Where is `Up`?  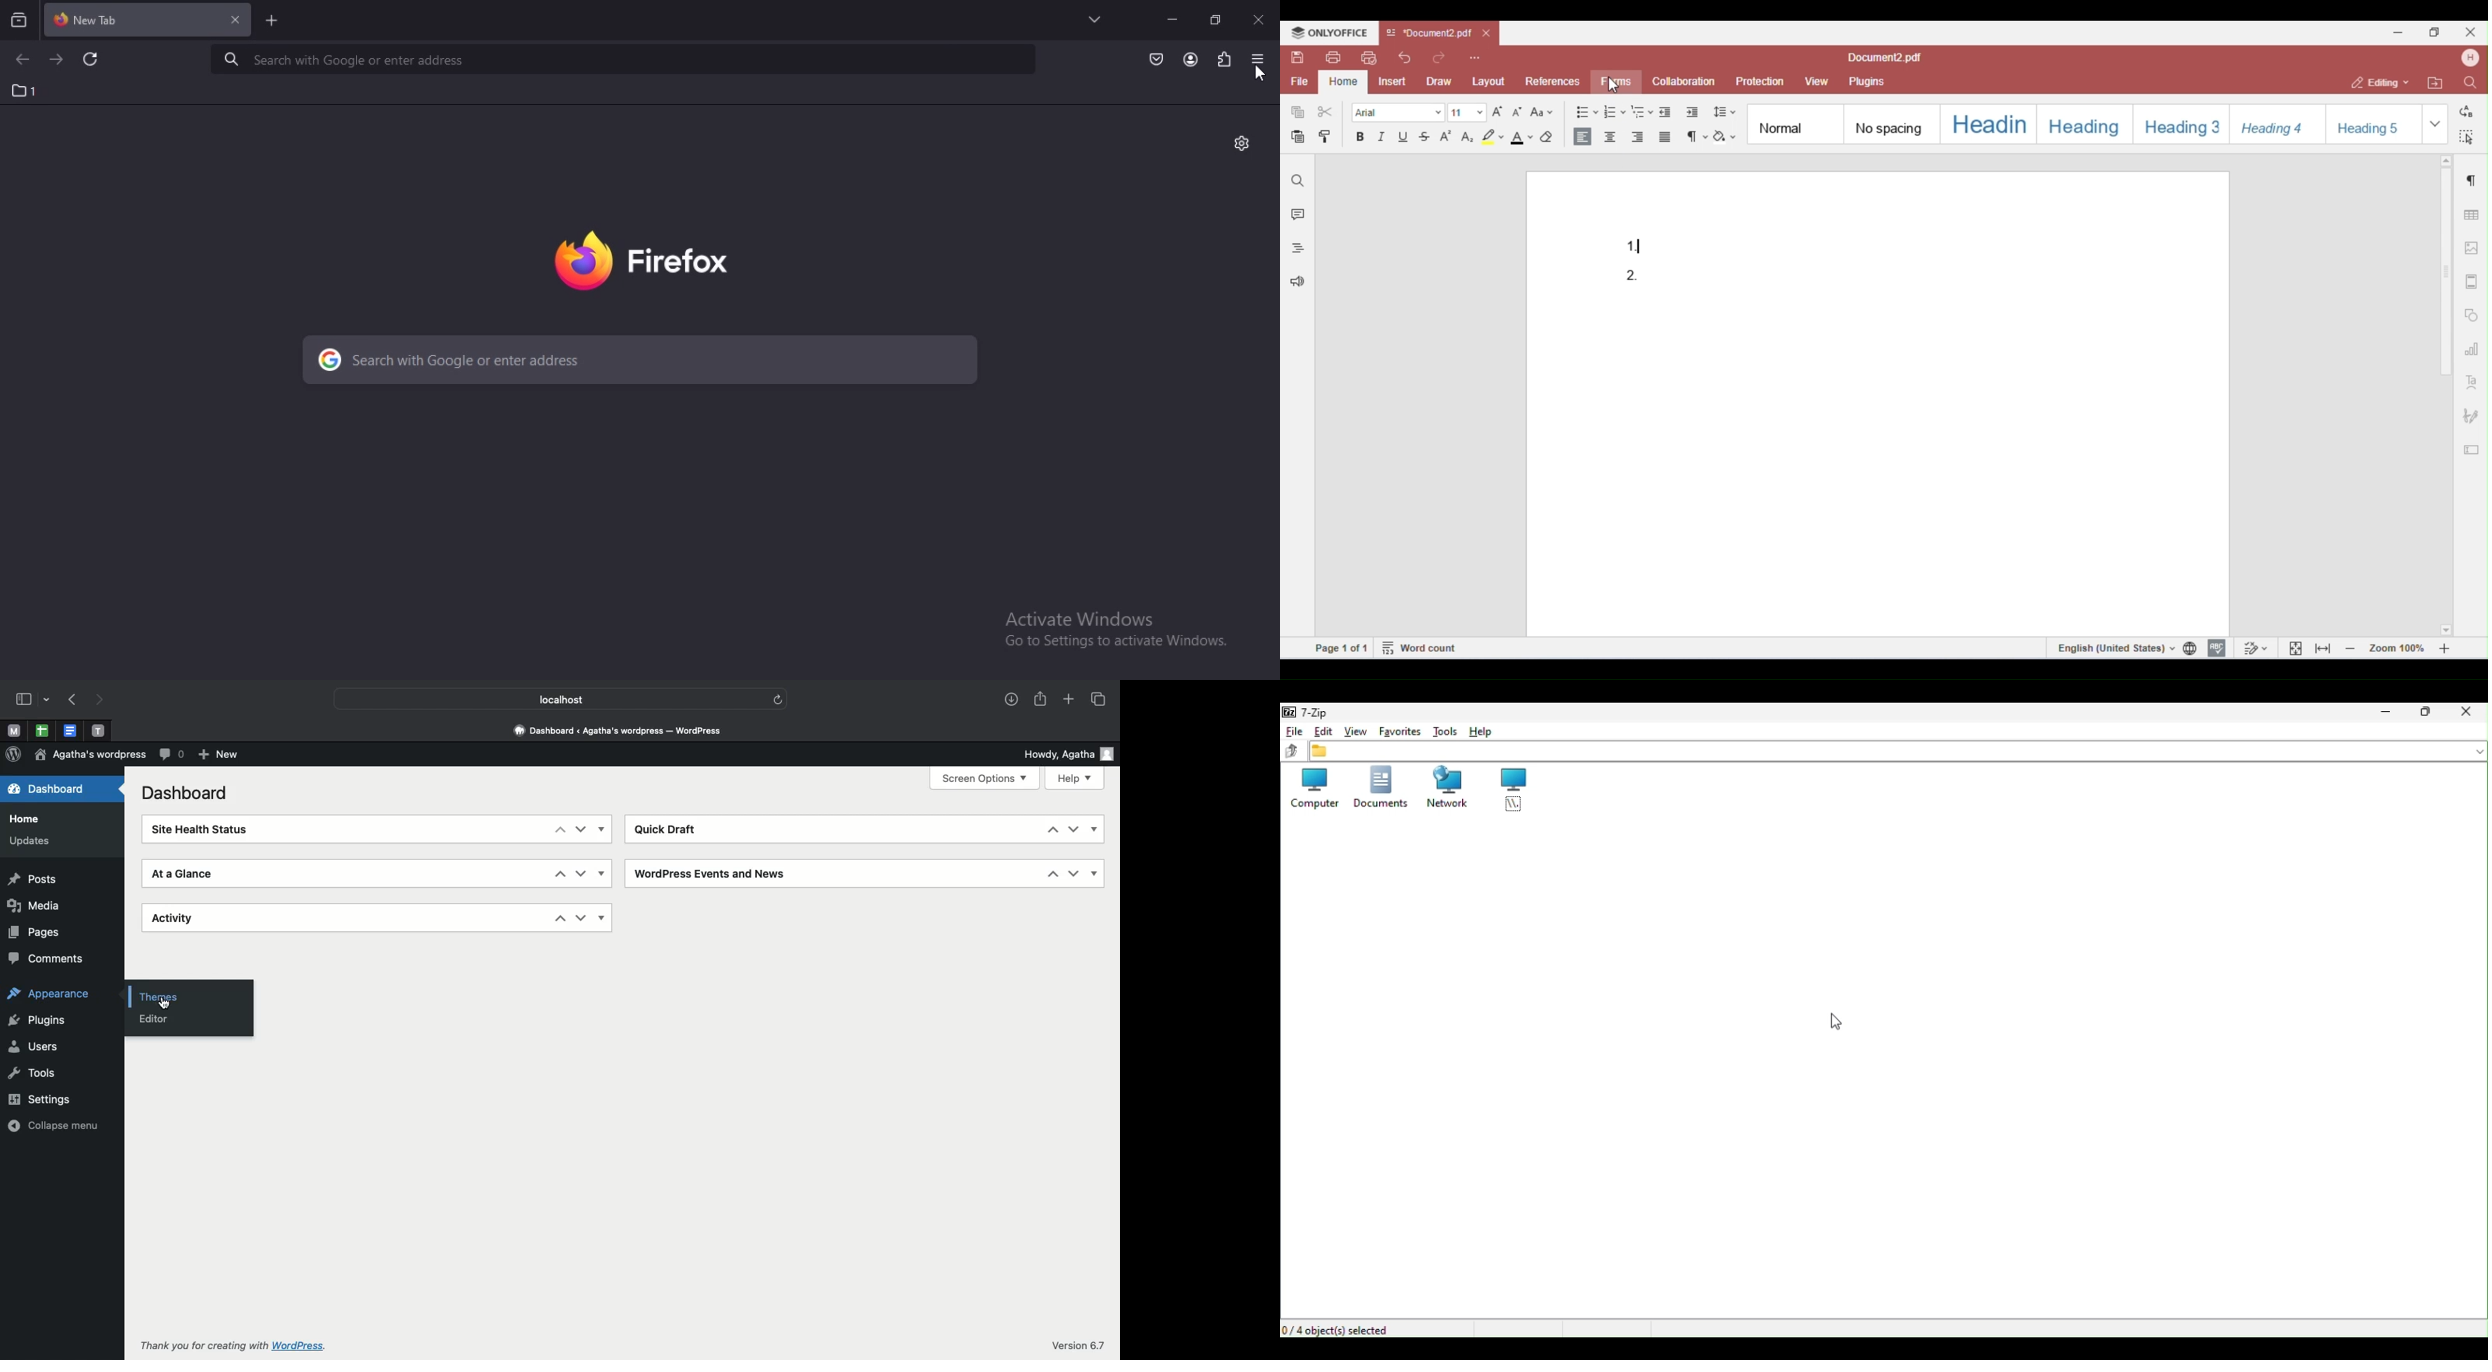
Up is located at coordinates (559, 875).